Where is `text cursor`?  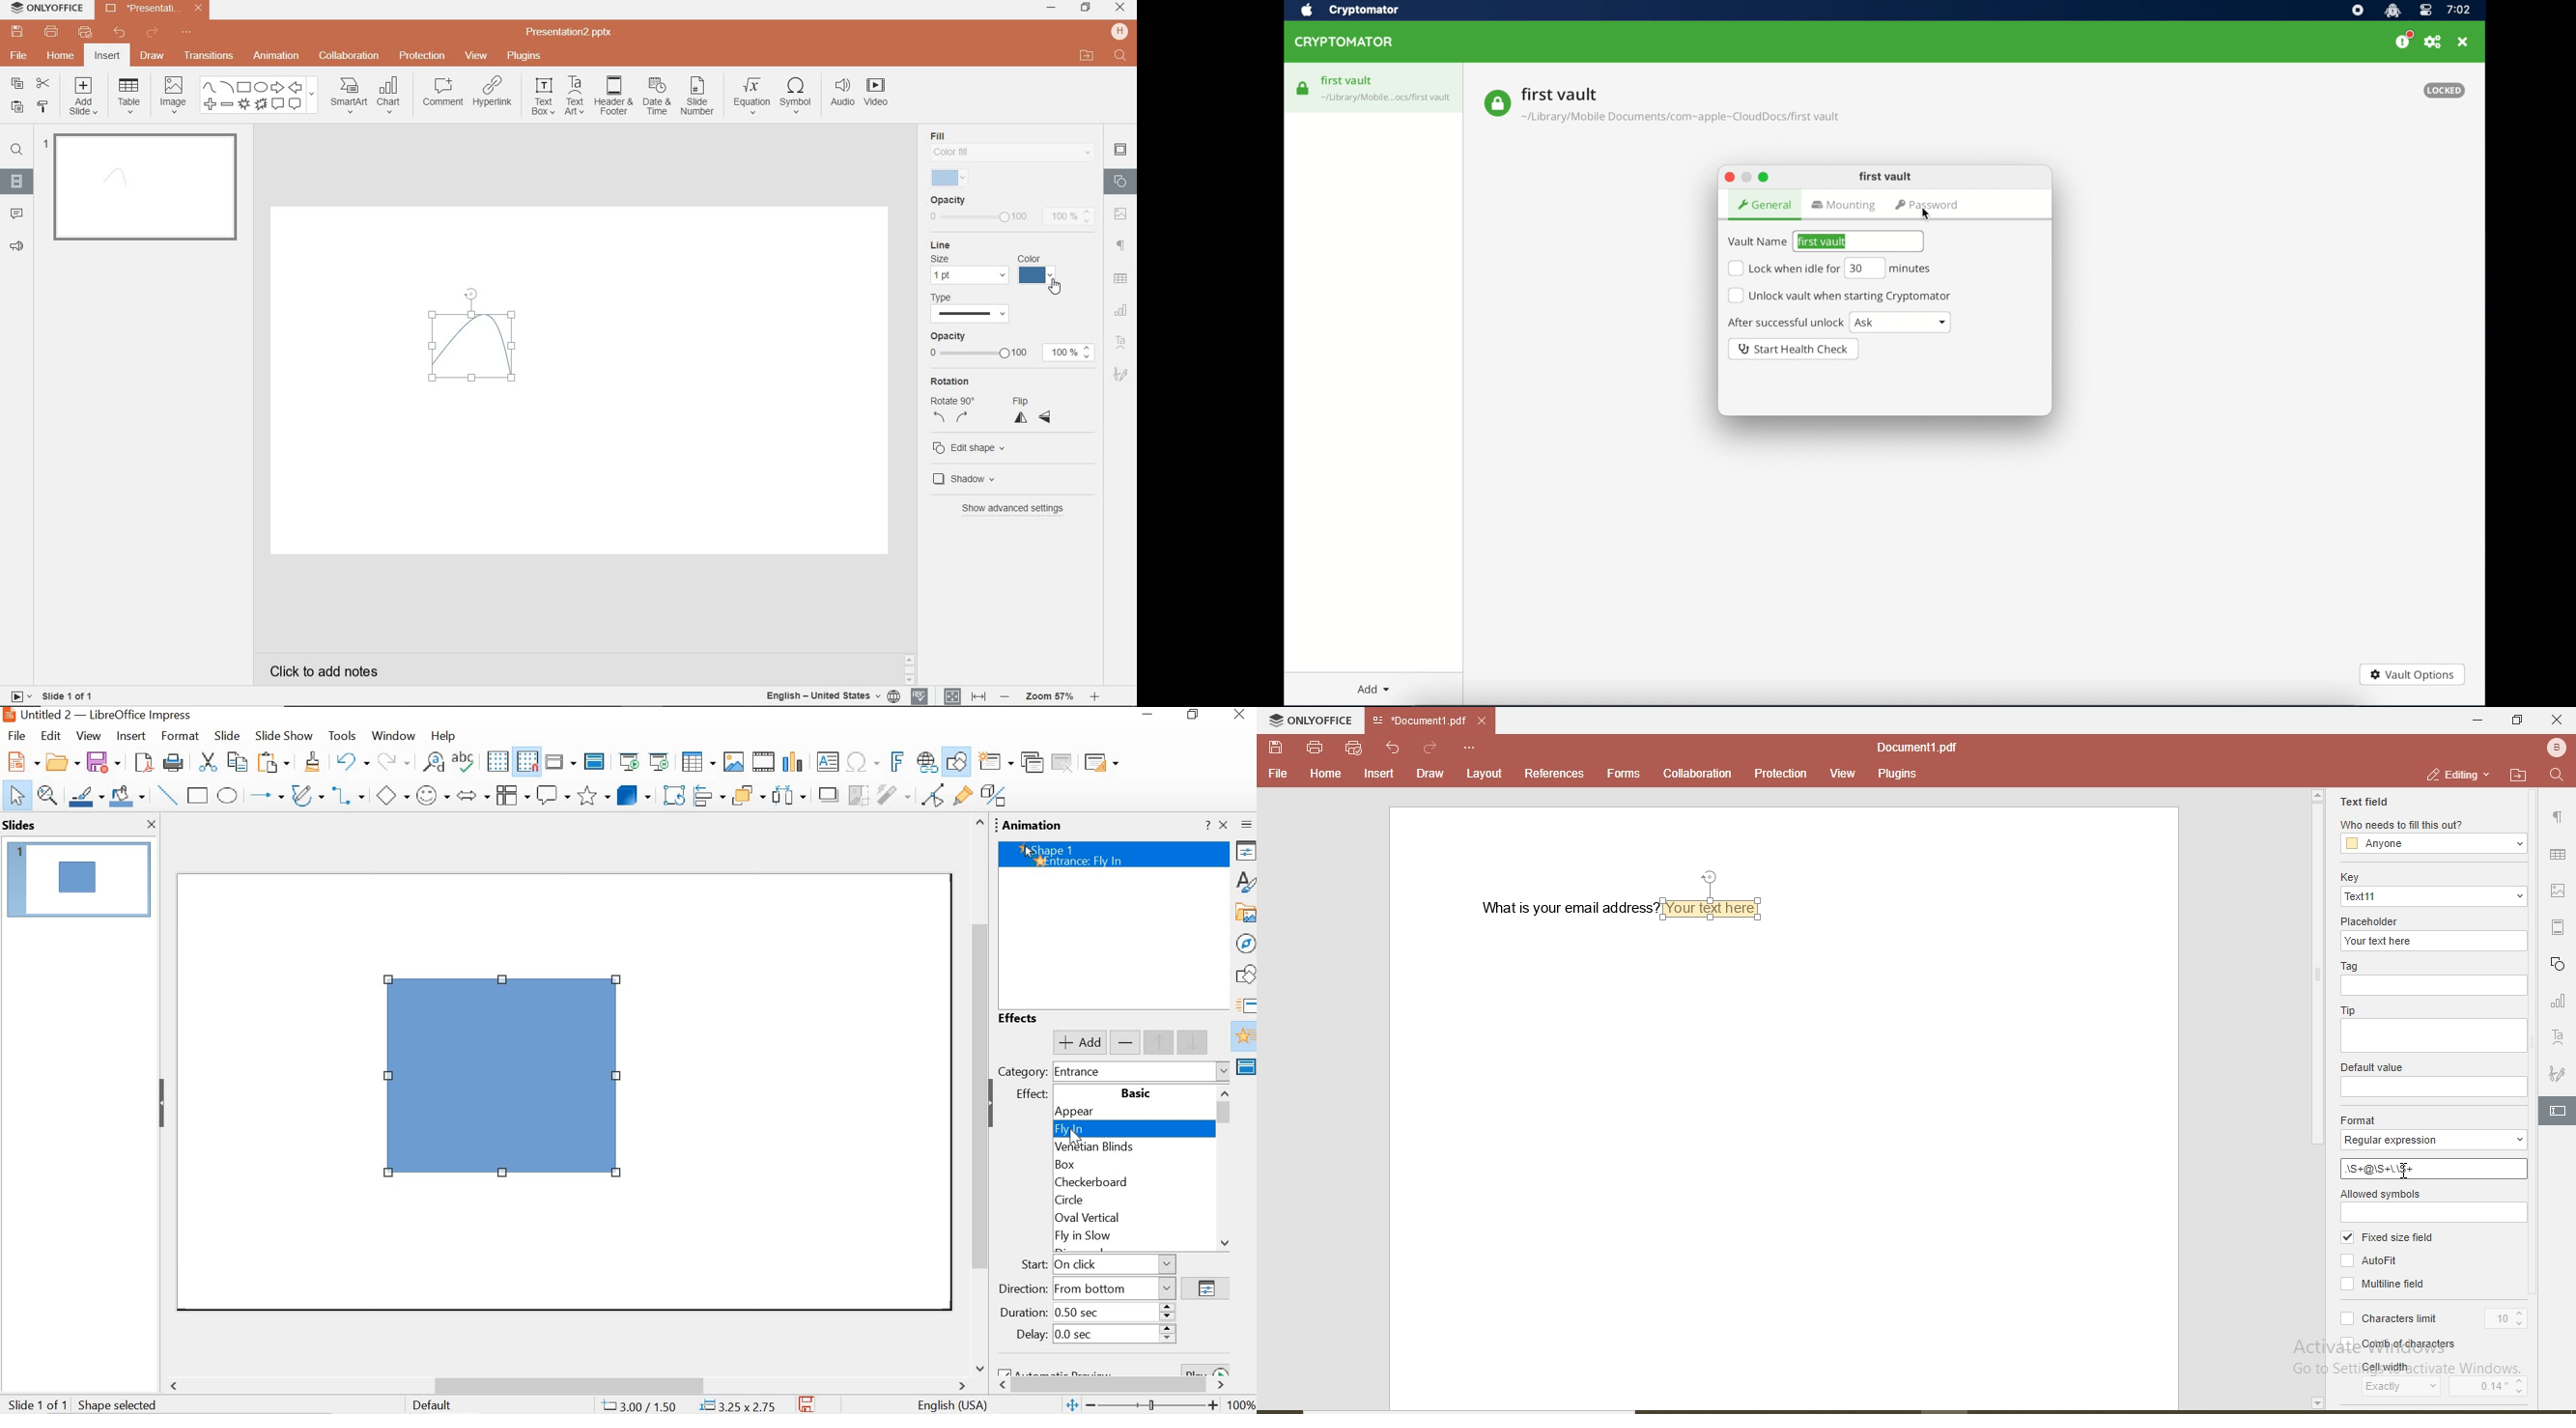
text cursor is located at coordinates (2403, 1171).